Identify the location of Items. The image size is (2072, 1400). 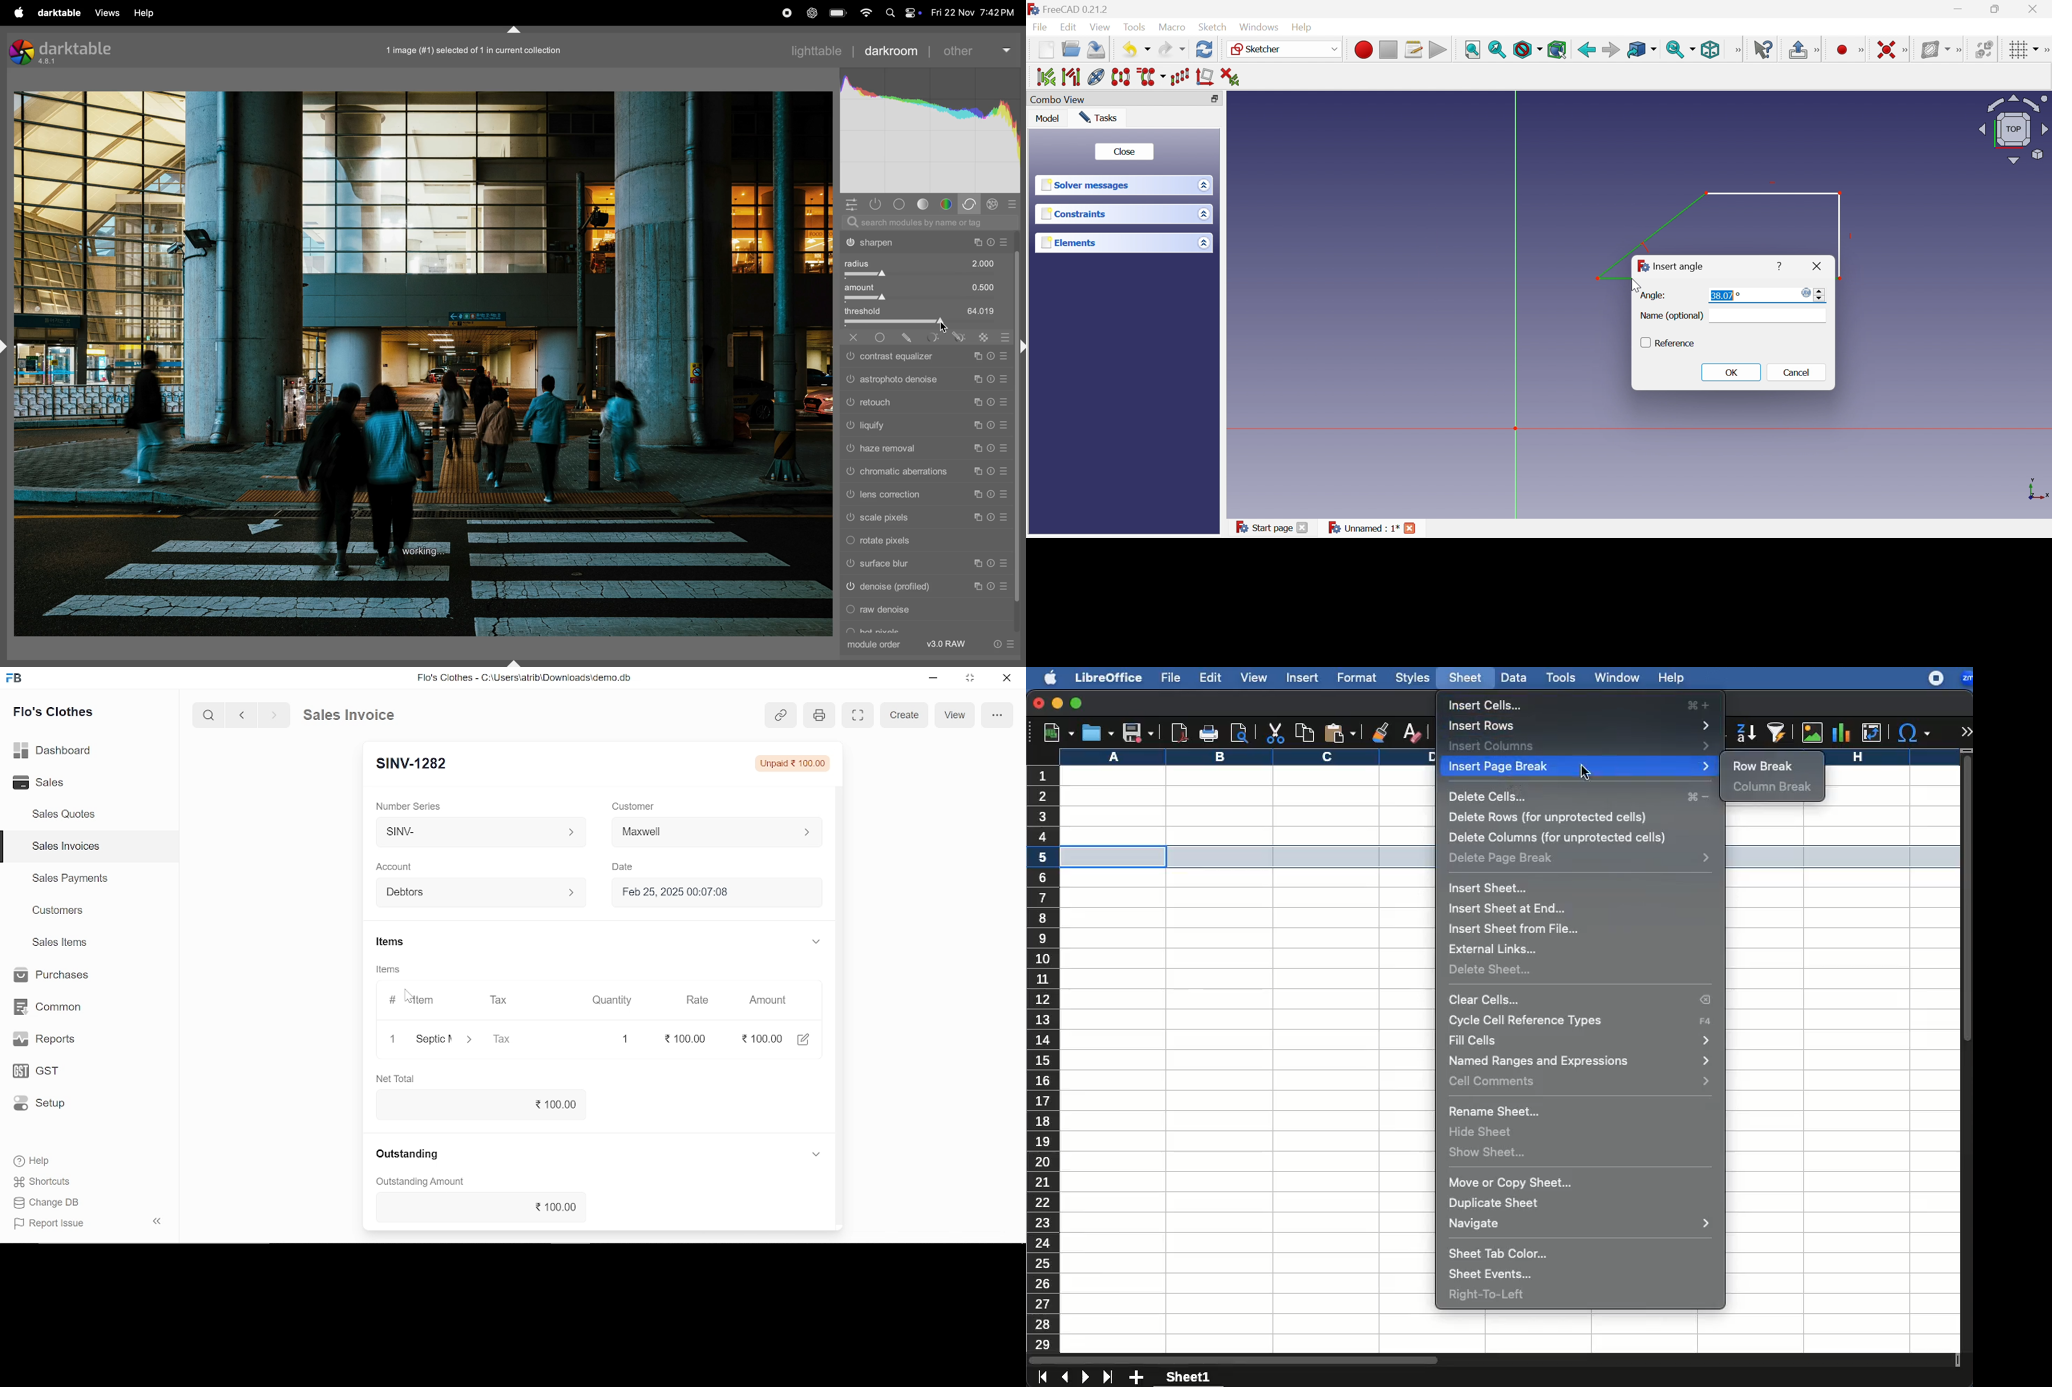
(394, 942).